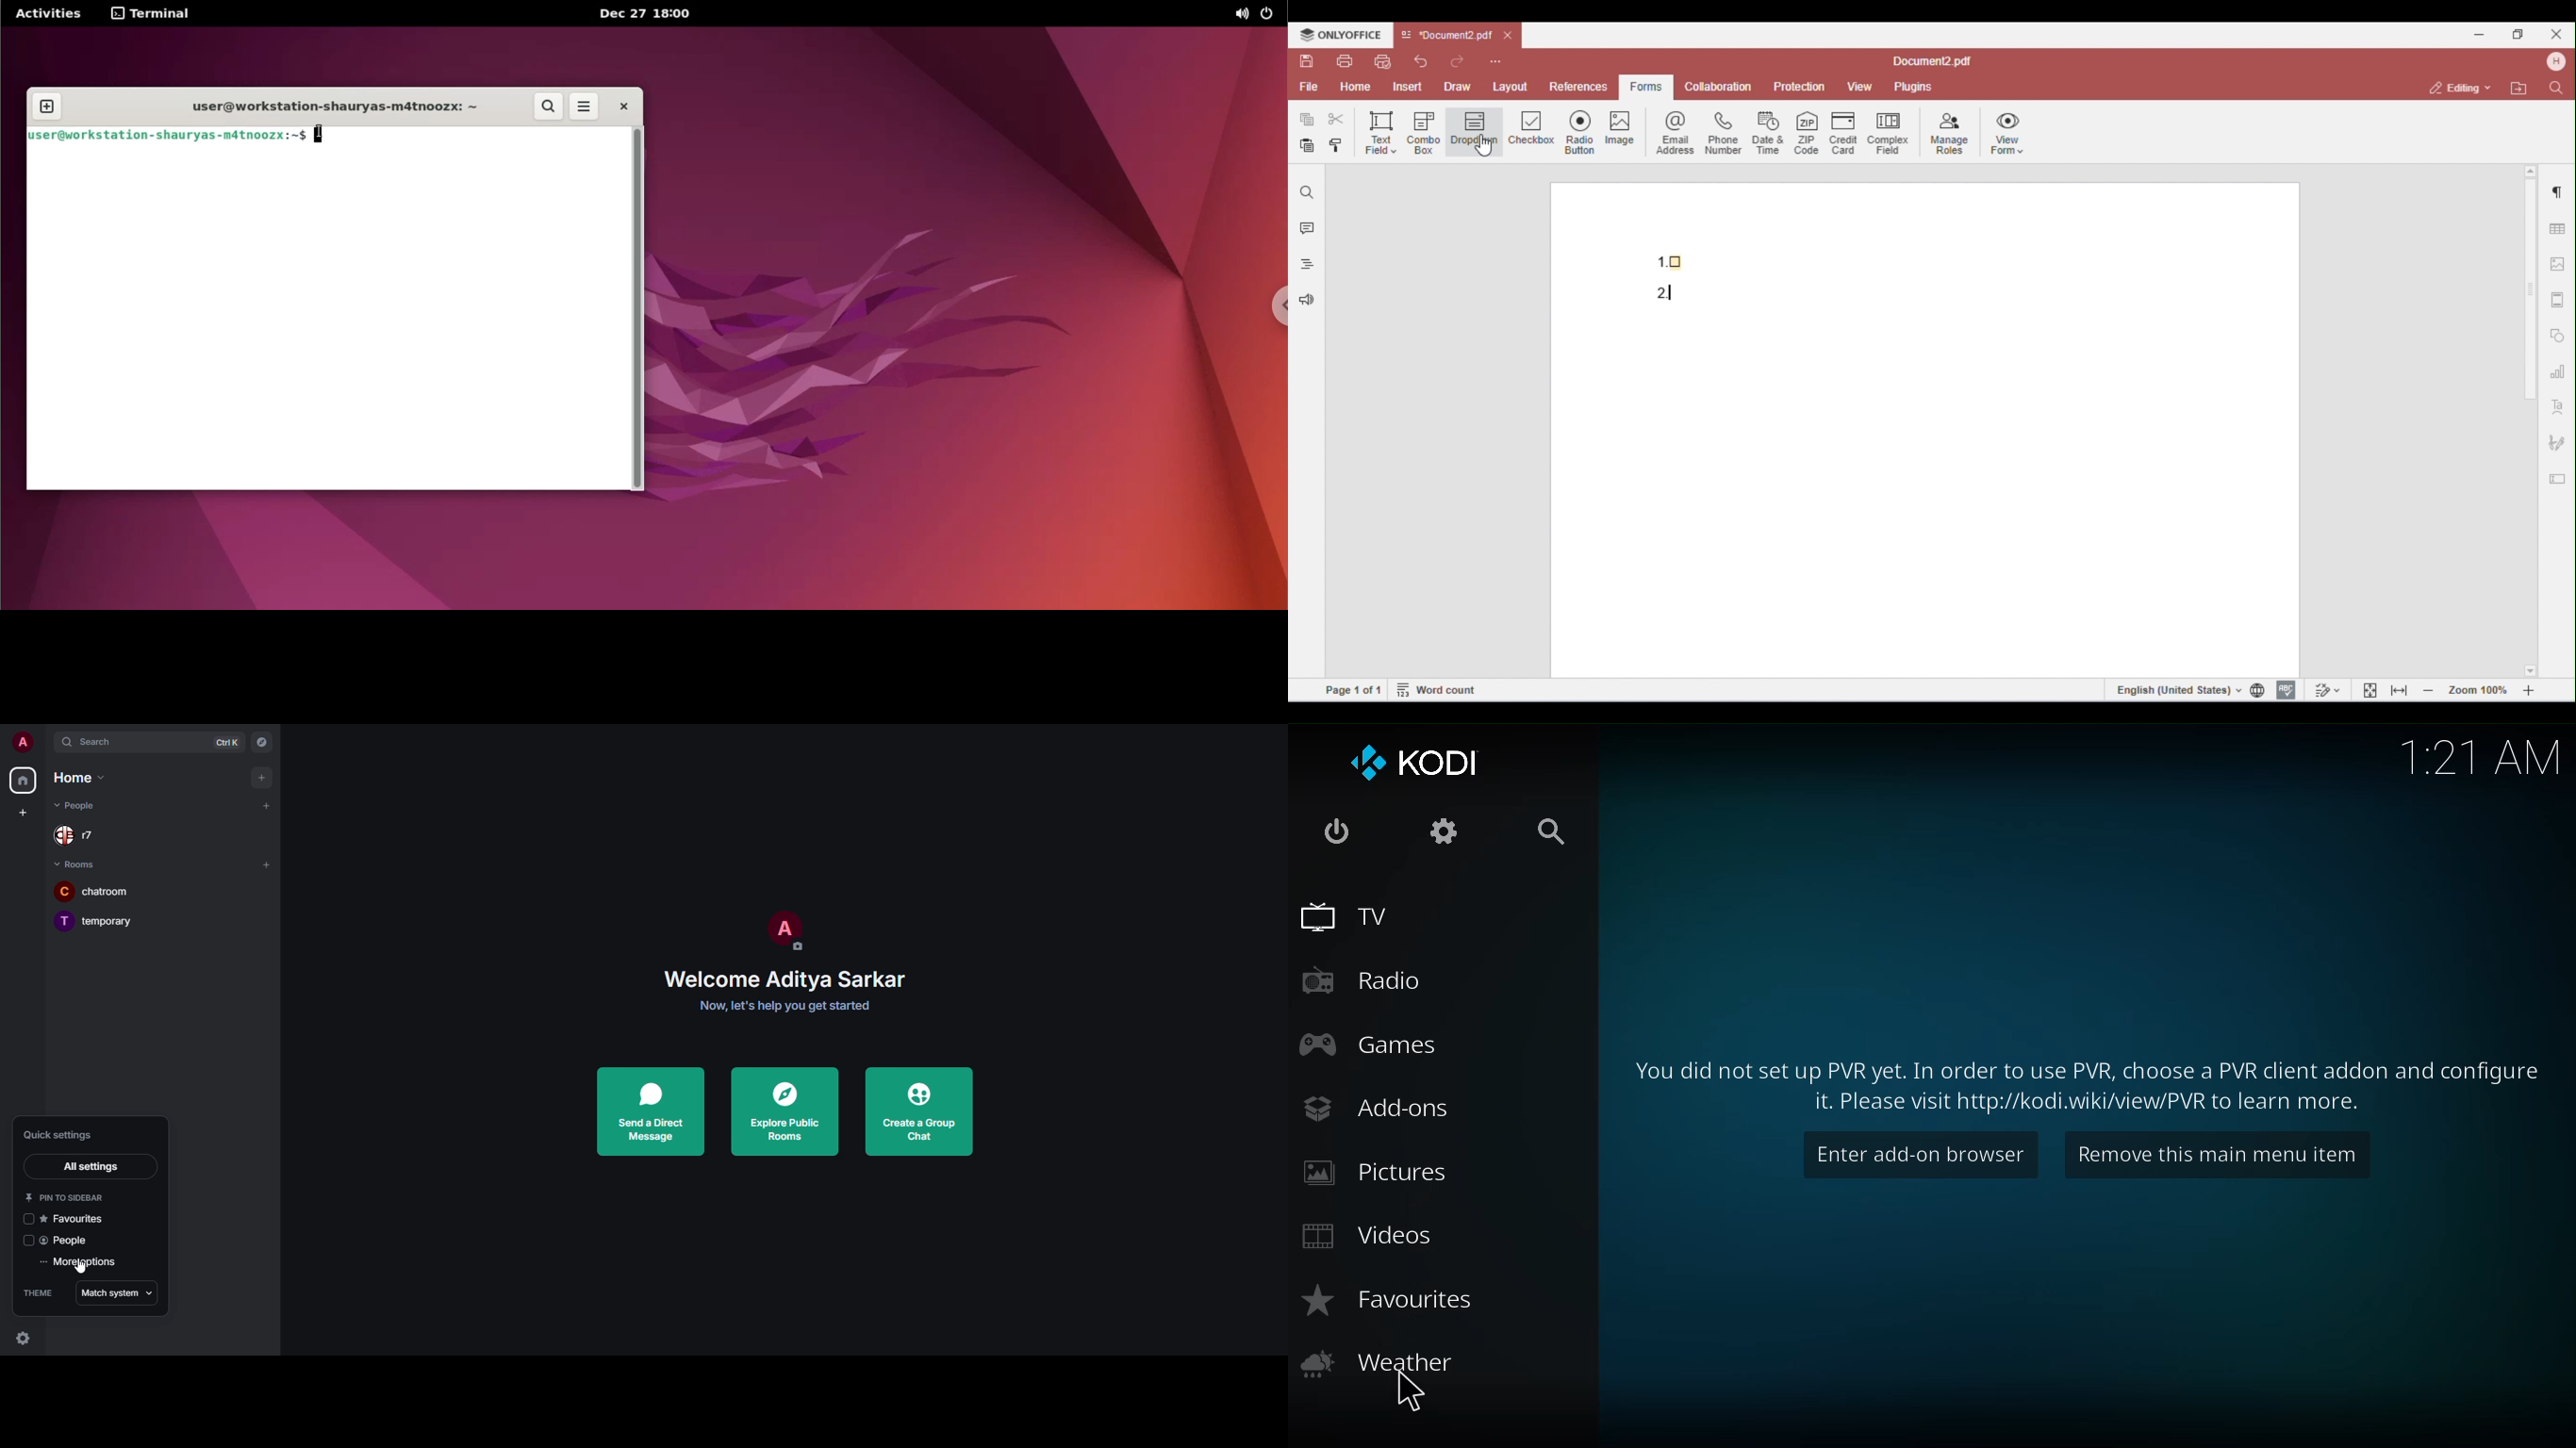 The width and height of the screenshot is (2576, 1456). Describe the element at coordinates (1378, 1174) in the screenshot. I see `pictures` at that location.